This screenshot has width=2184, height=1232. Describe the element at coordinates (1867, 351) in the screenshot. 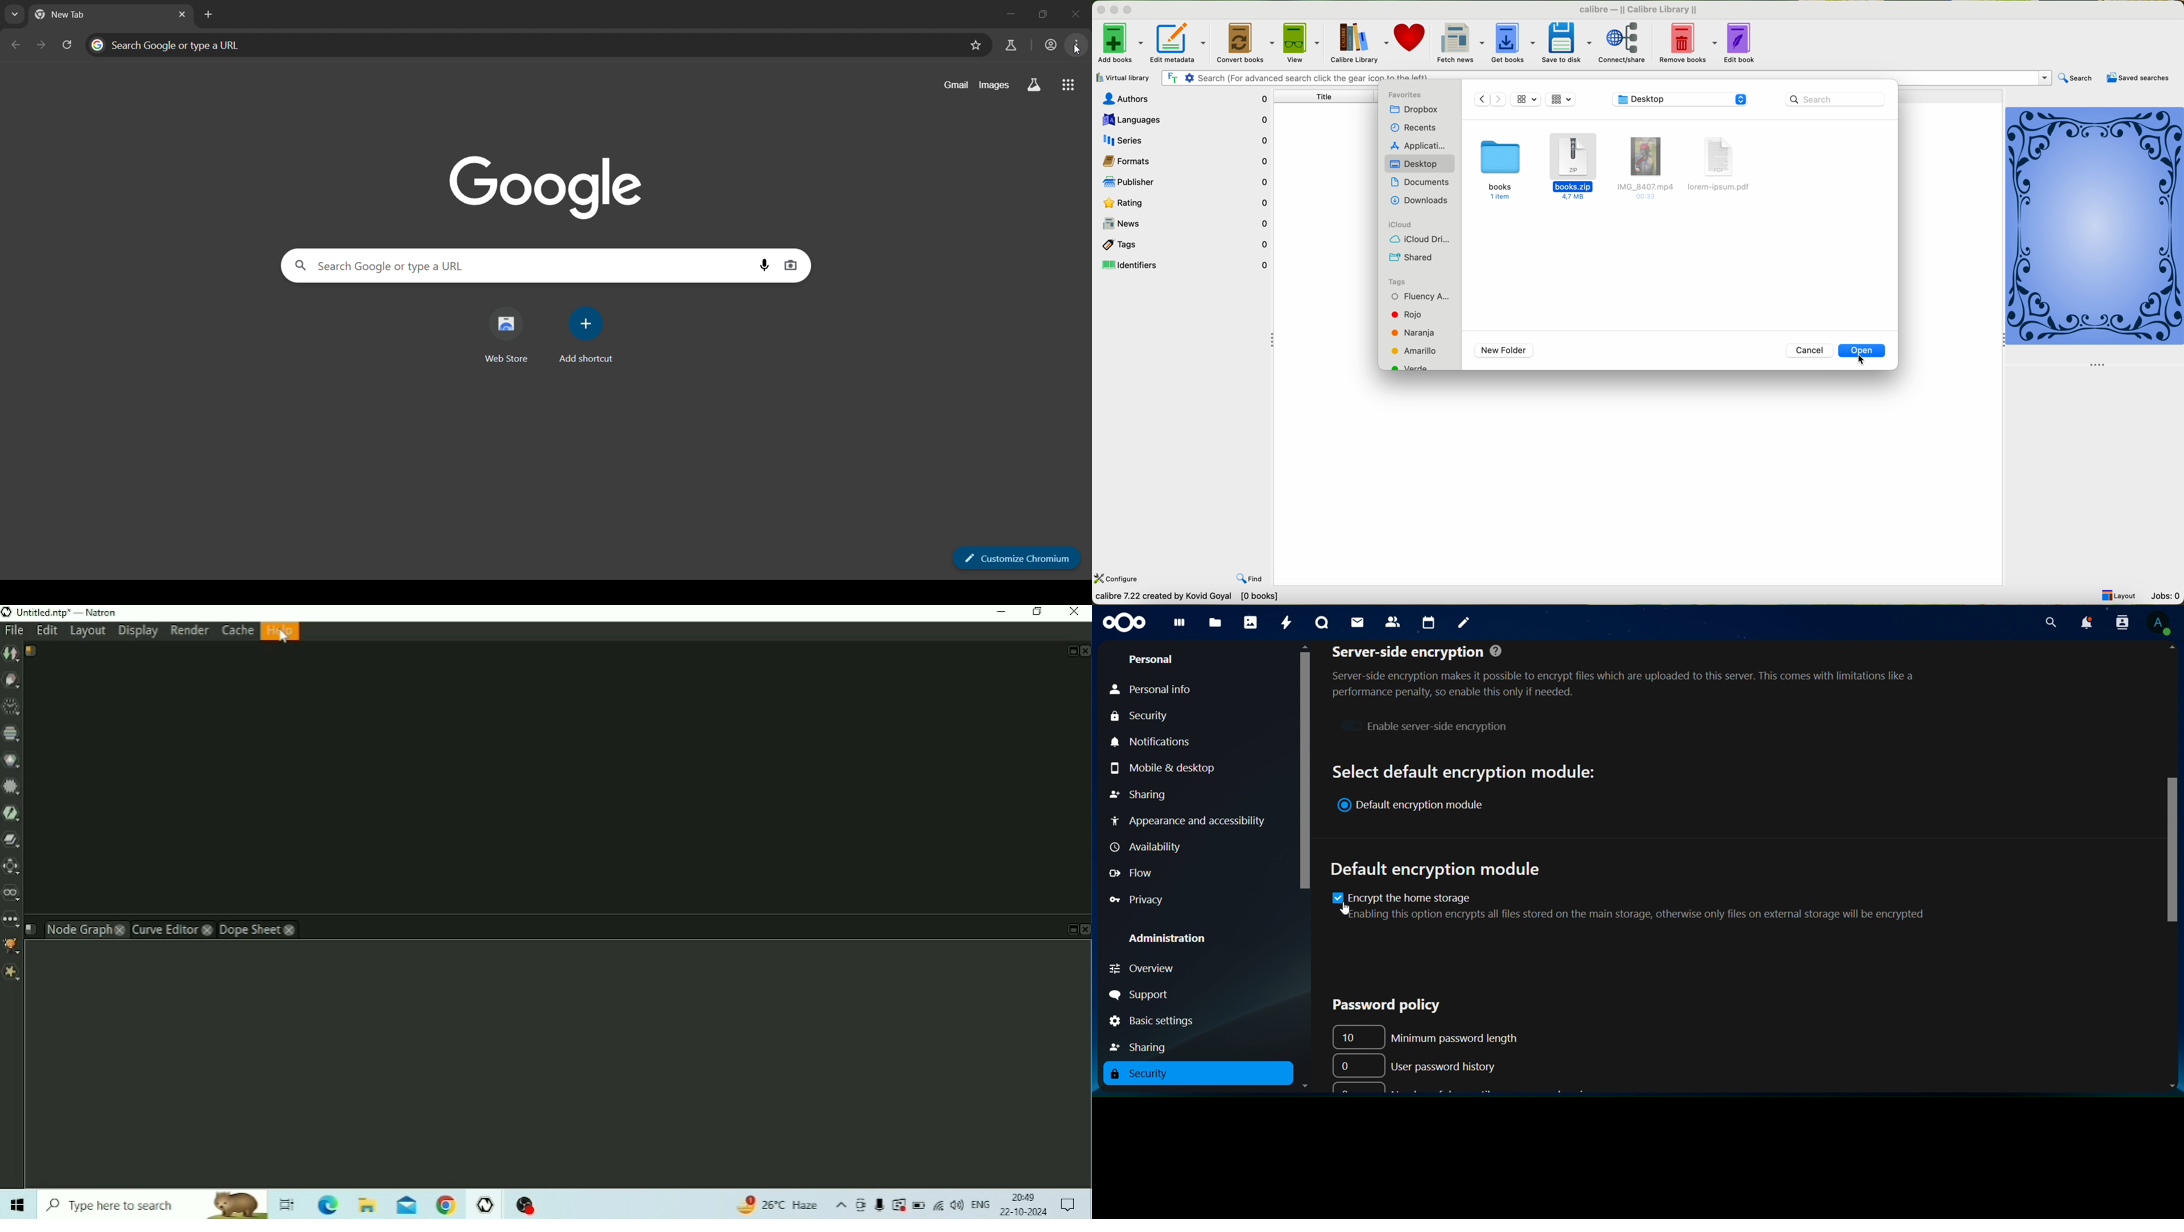

I see `open button` at that location.